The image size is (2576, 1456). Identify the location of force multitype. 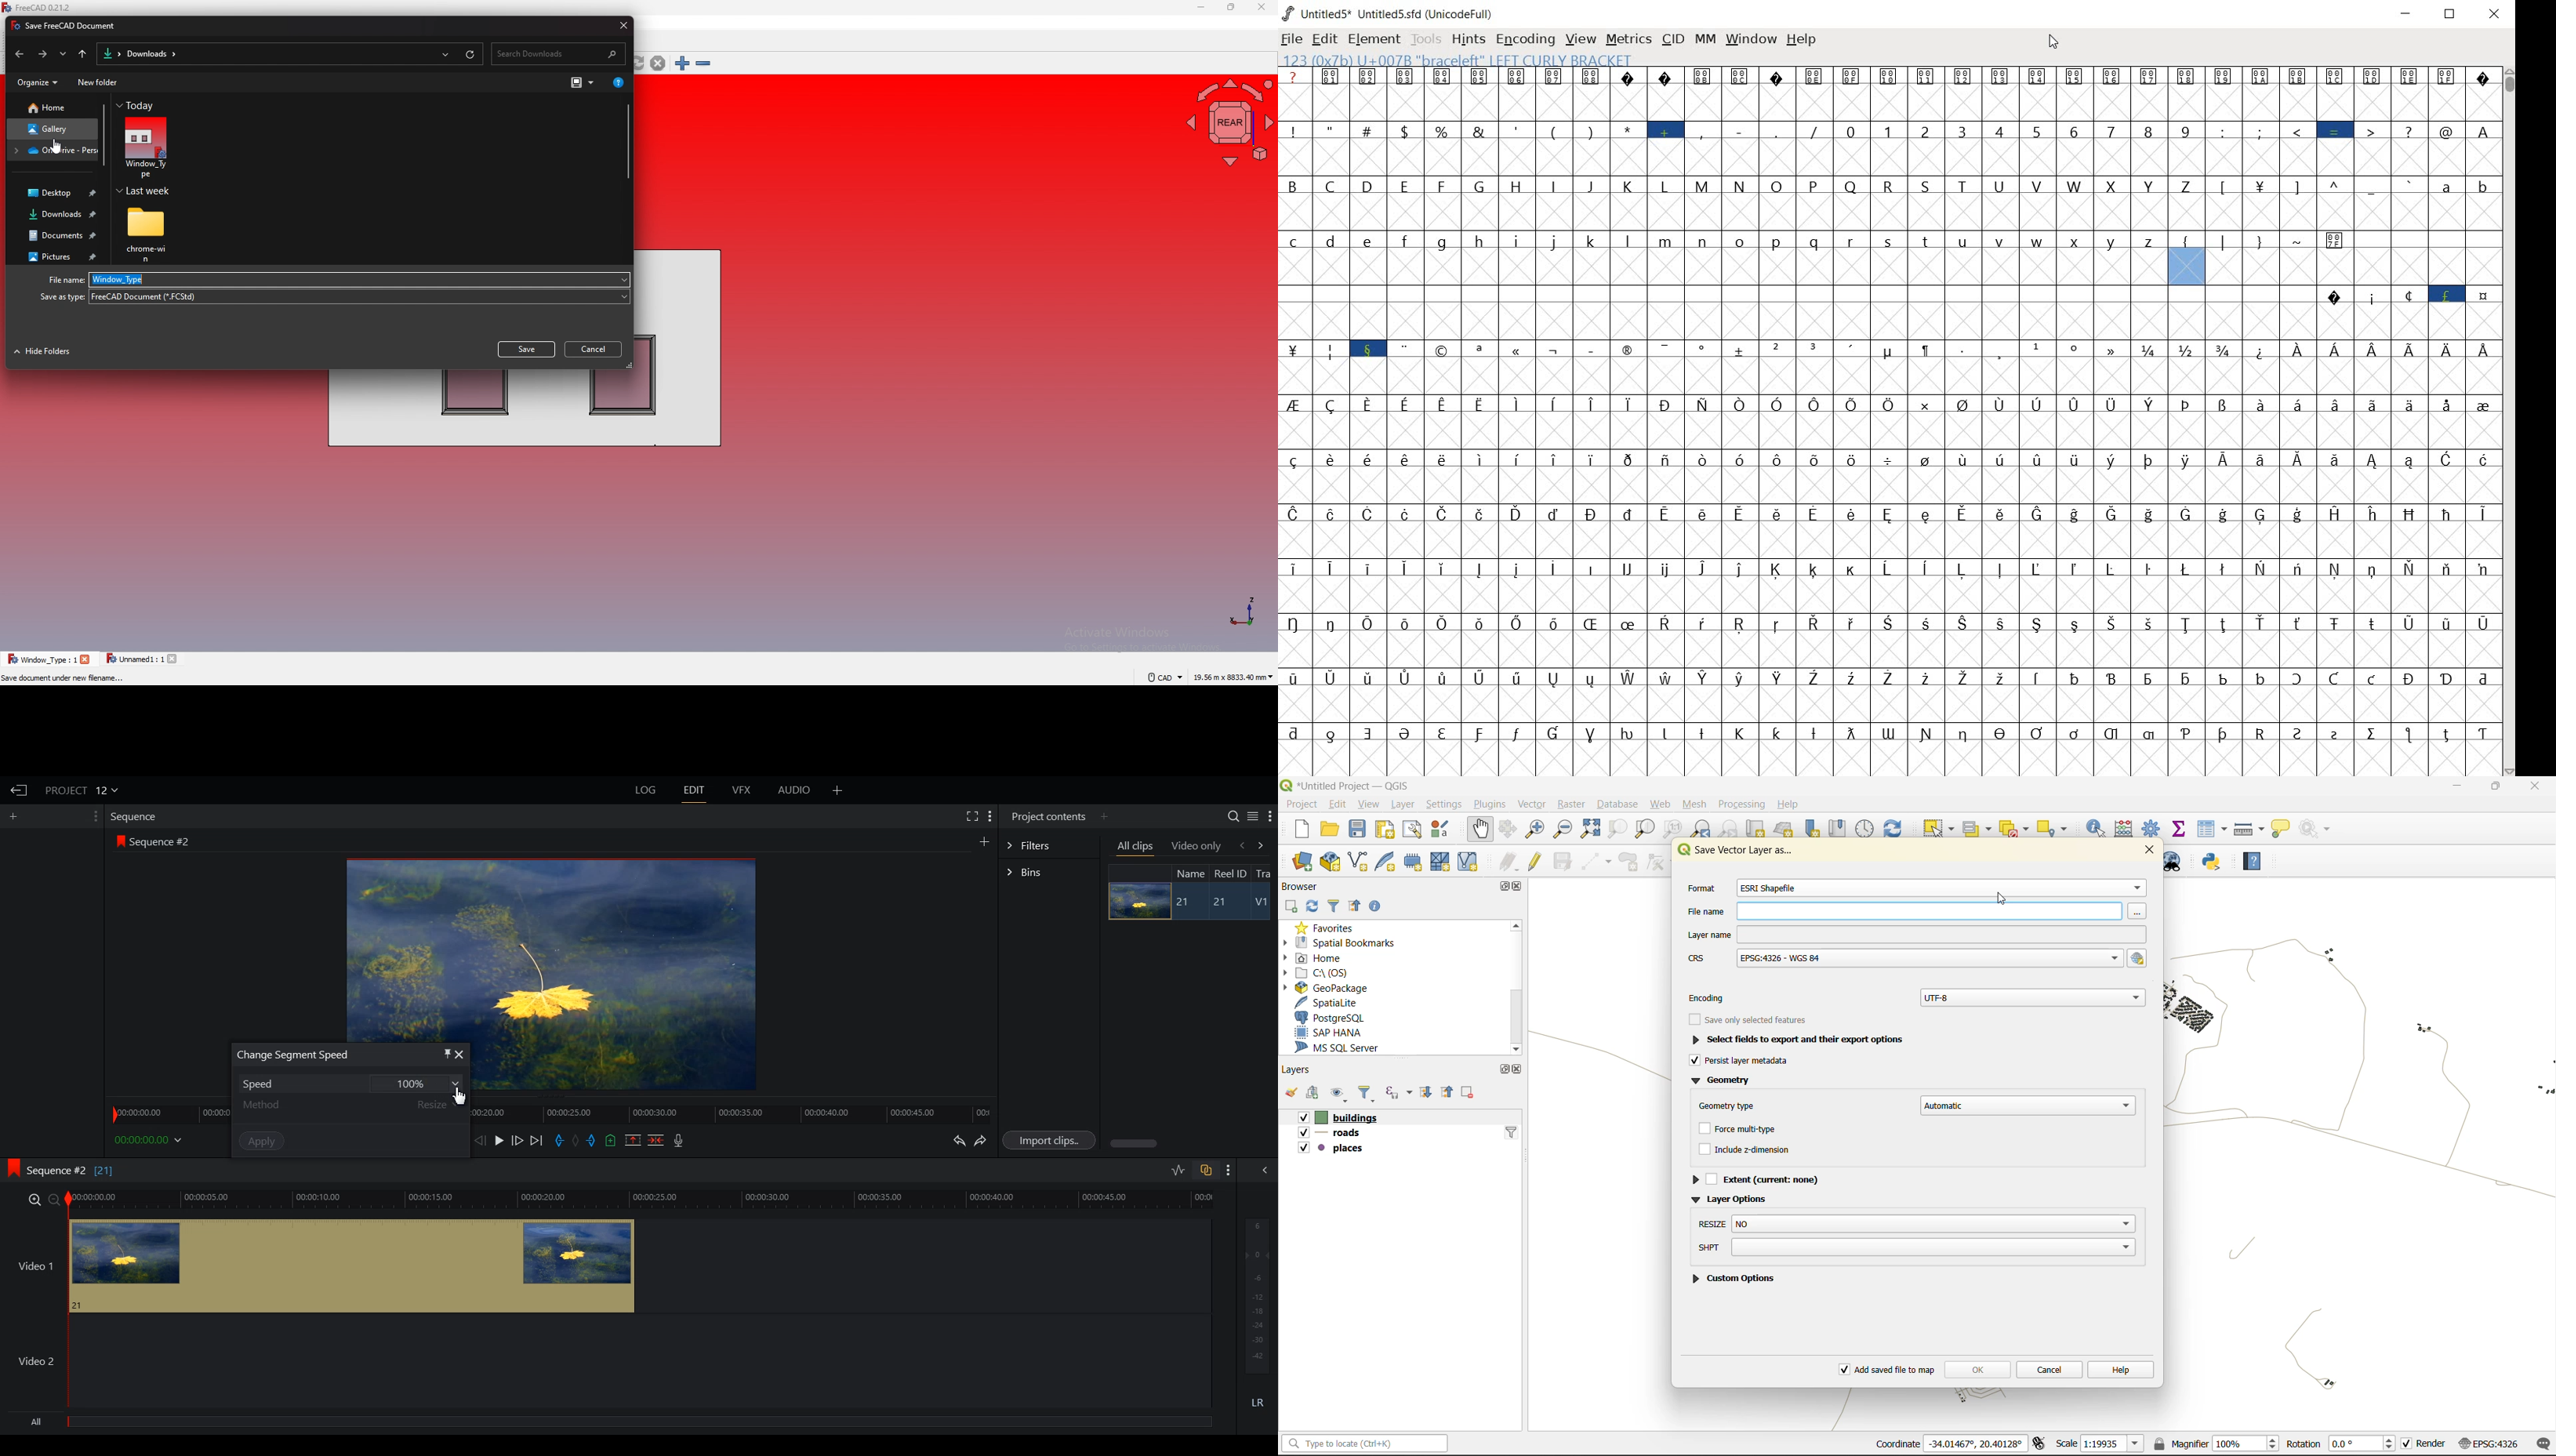
(1740, 1130).